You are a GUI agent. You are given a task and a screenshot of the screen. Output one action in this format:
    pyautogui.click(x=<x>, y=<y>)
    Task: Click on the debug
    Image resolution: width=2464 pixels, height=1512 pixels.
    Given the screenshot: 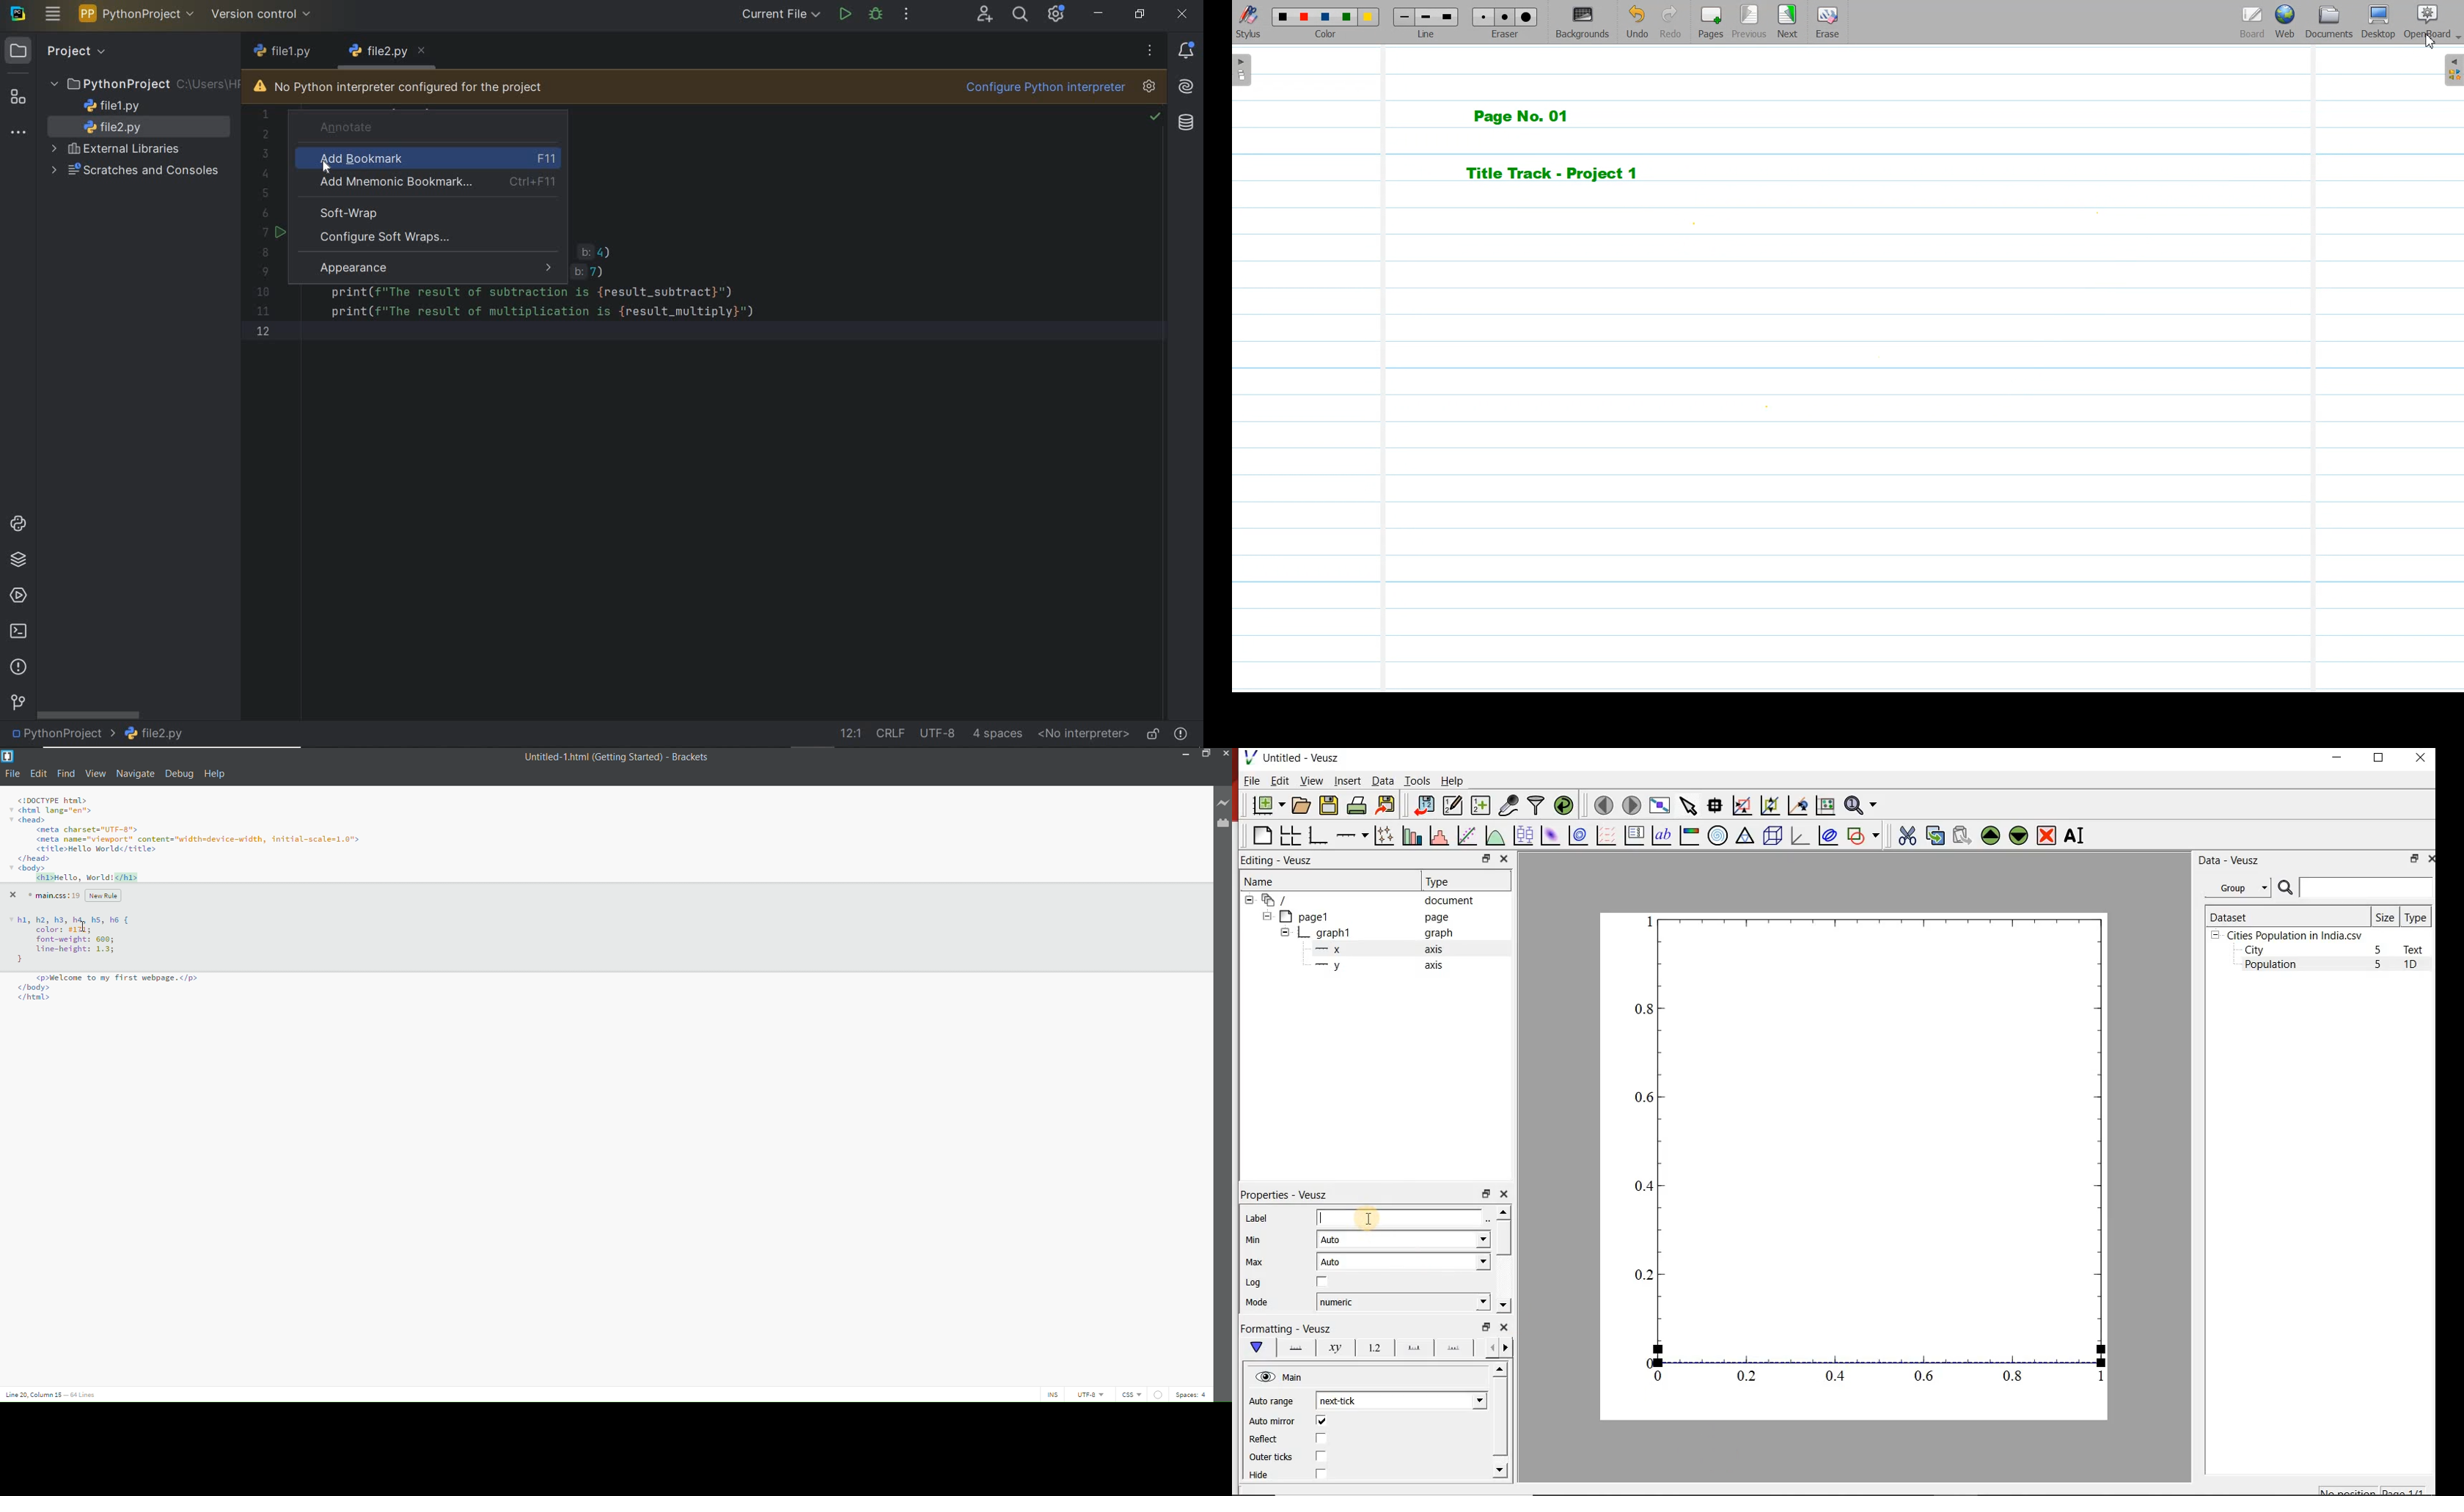 What is the action you would take?
    pyautogui.click(x=876, y=16)
    